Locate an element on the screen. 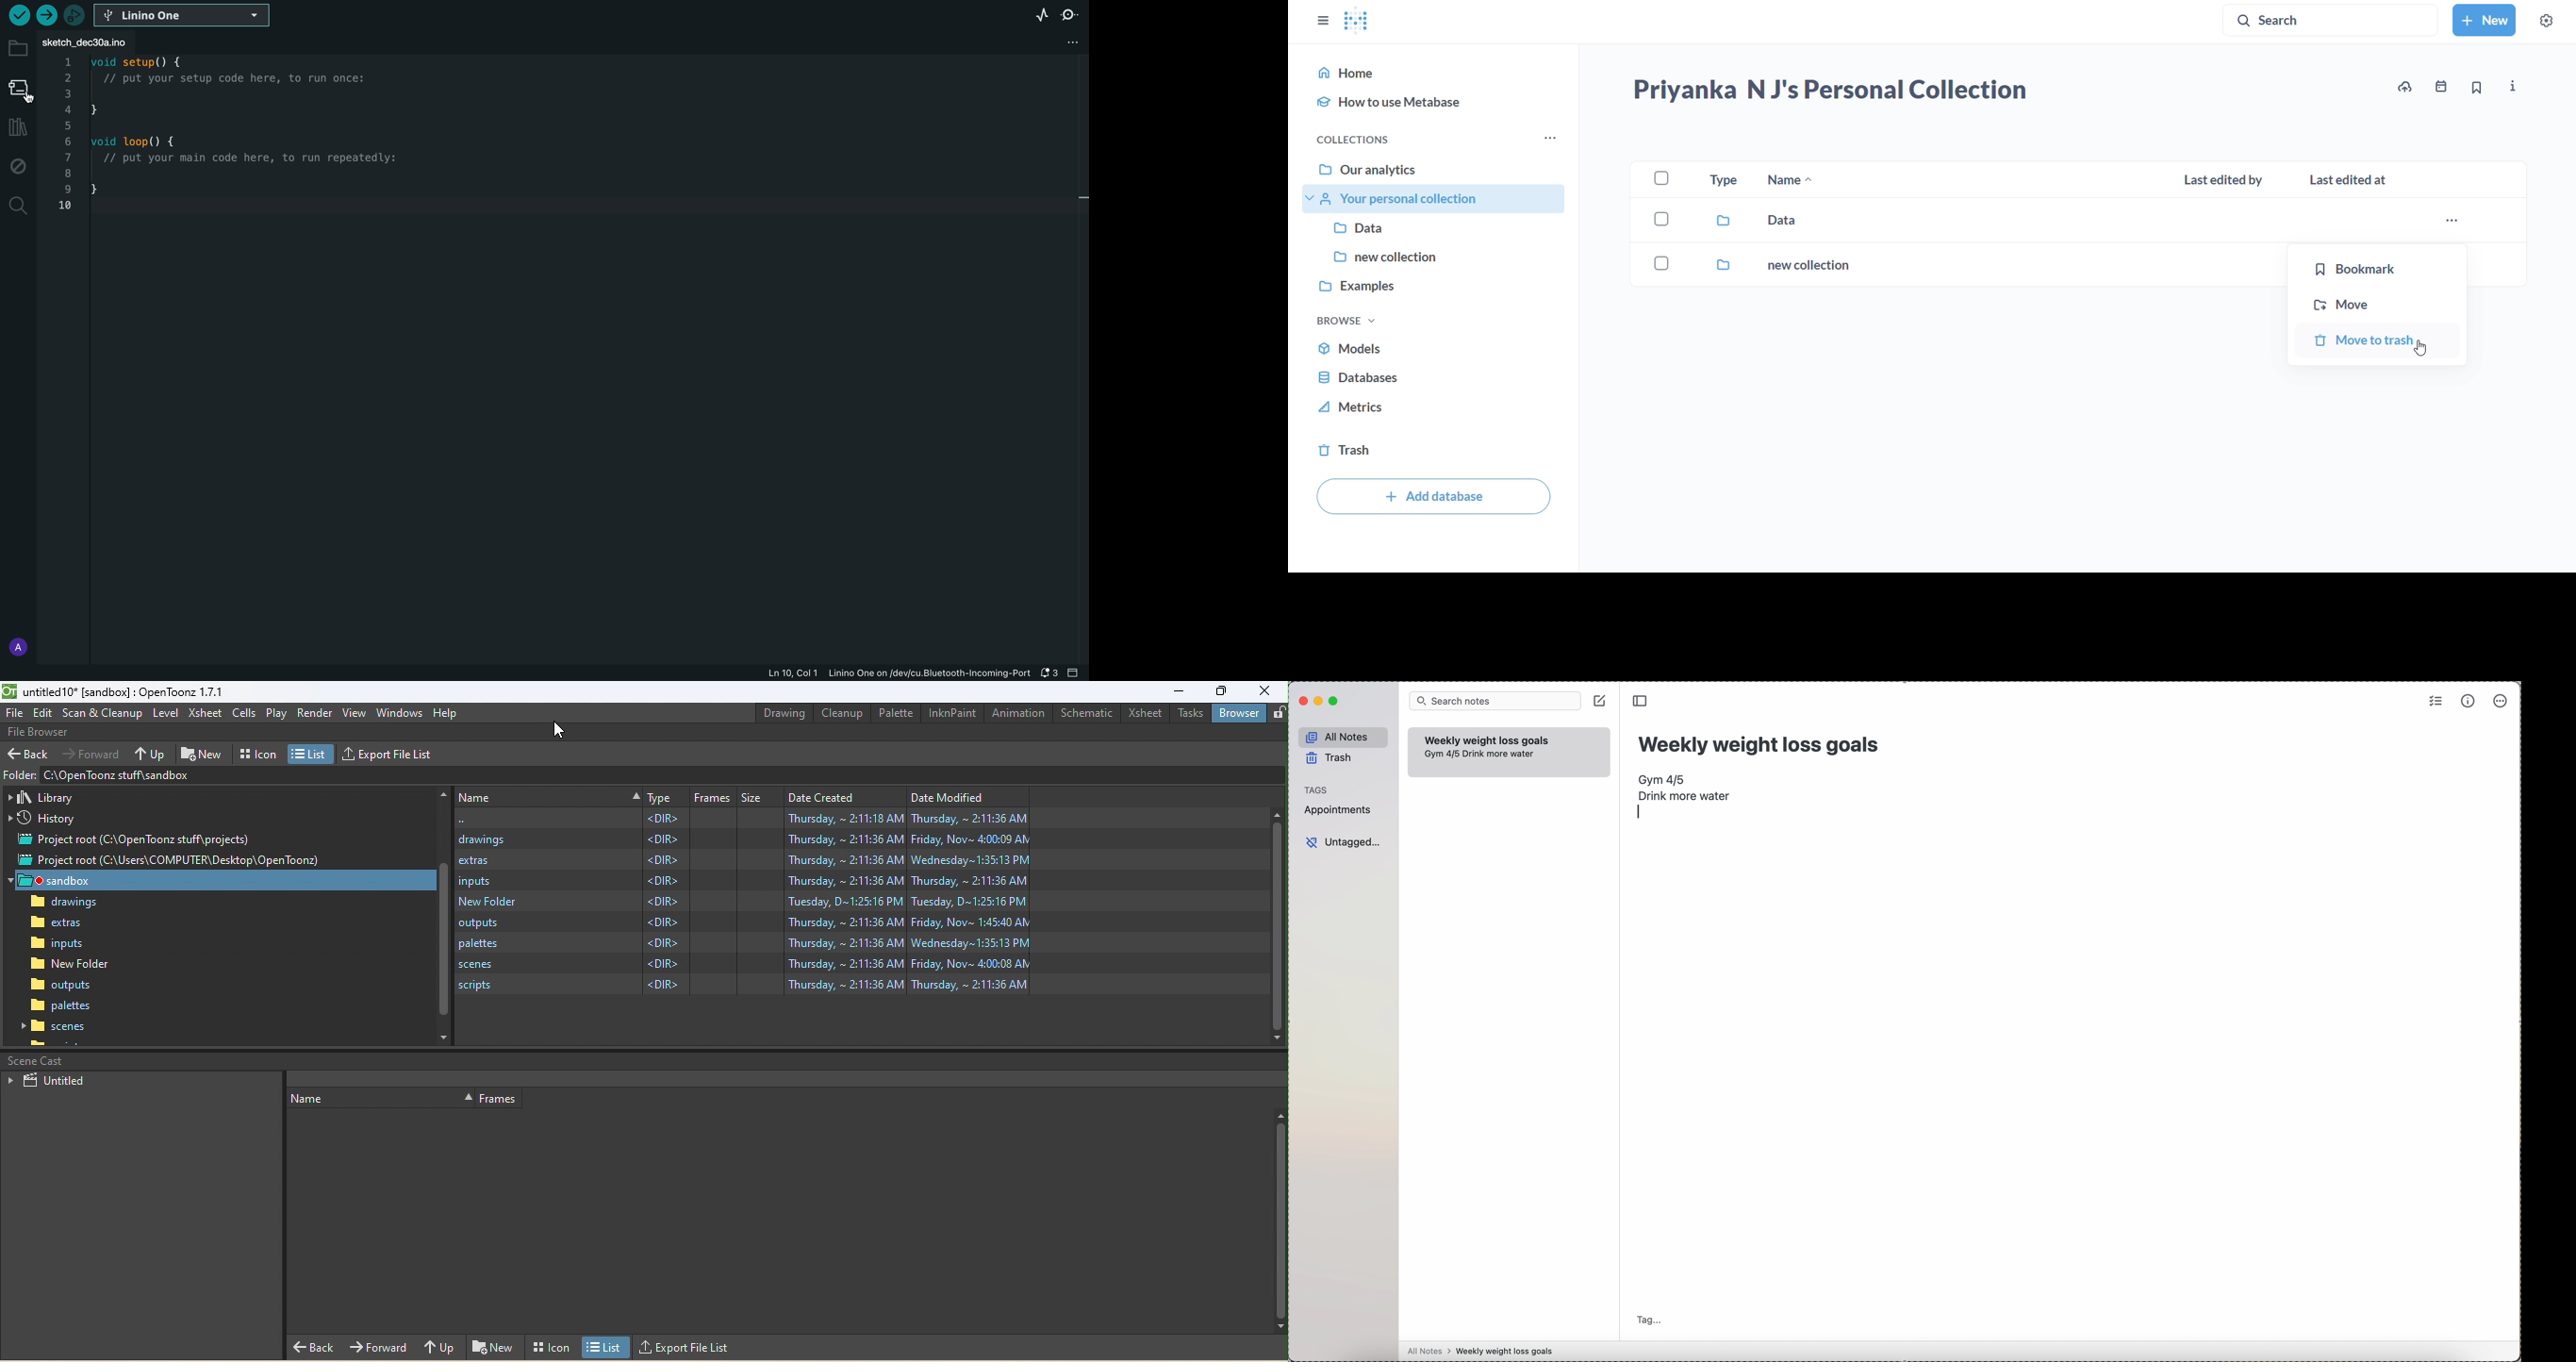  InknPaint is located at coordinates (954, 713).